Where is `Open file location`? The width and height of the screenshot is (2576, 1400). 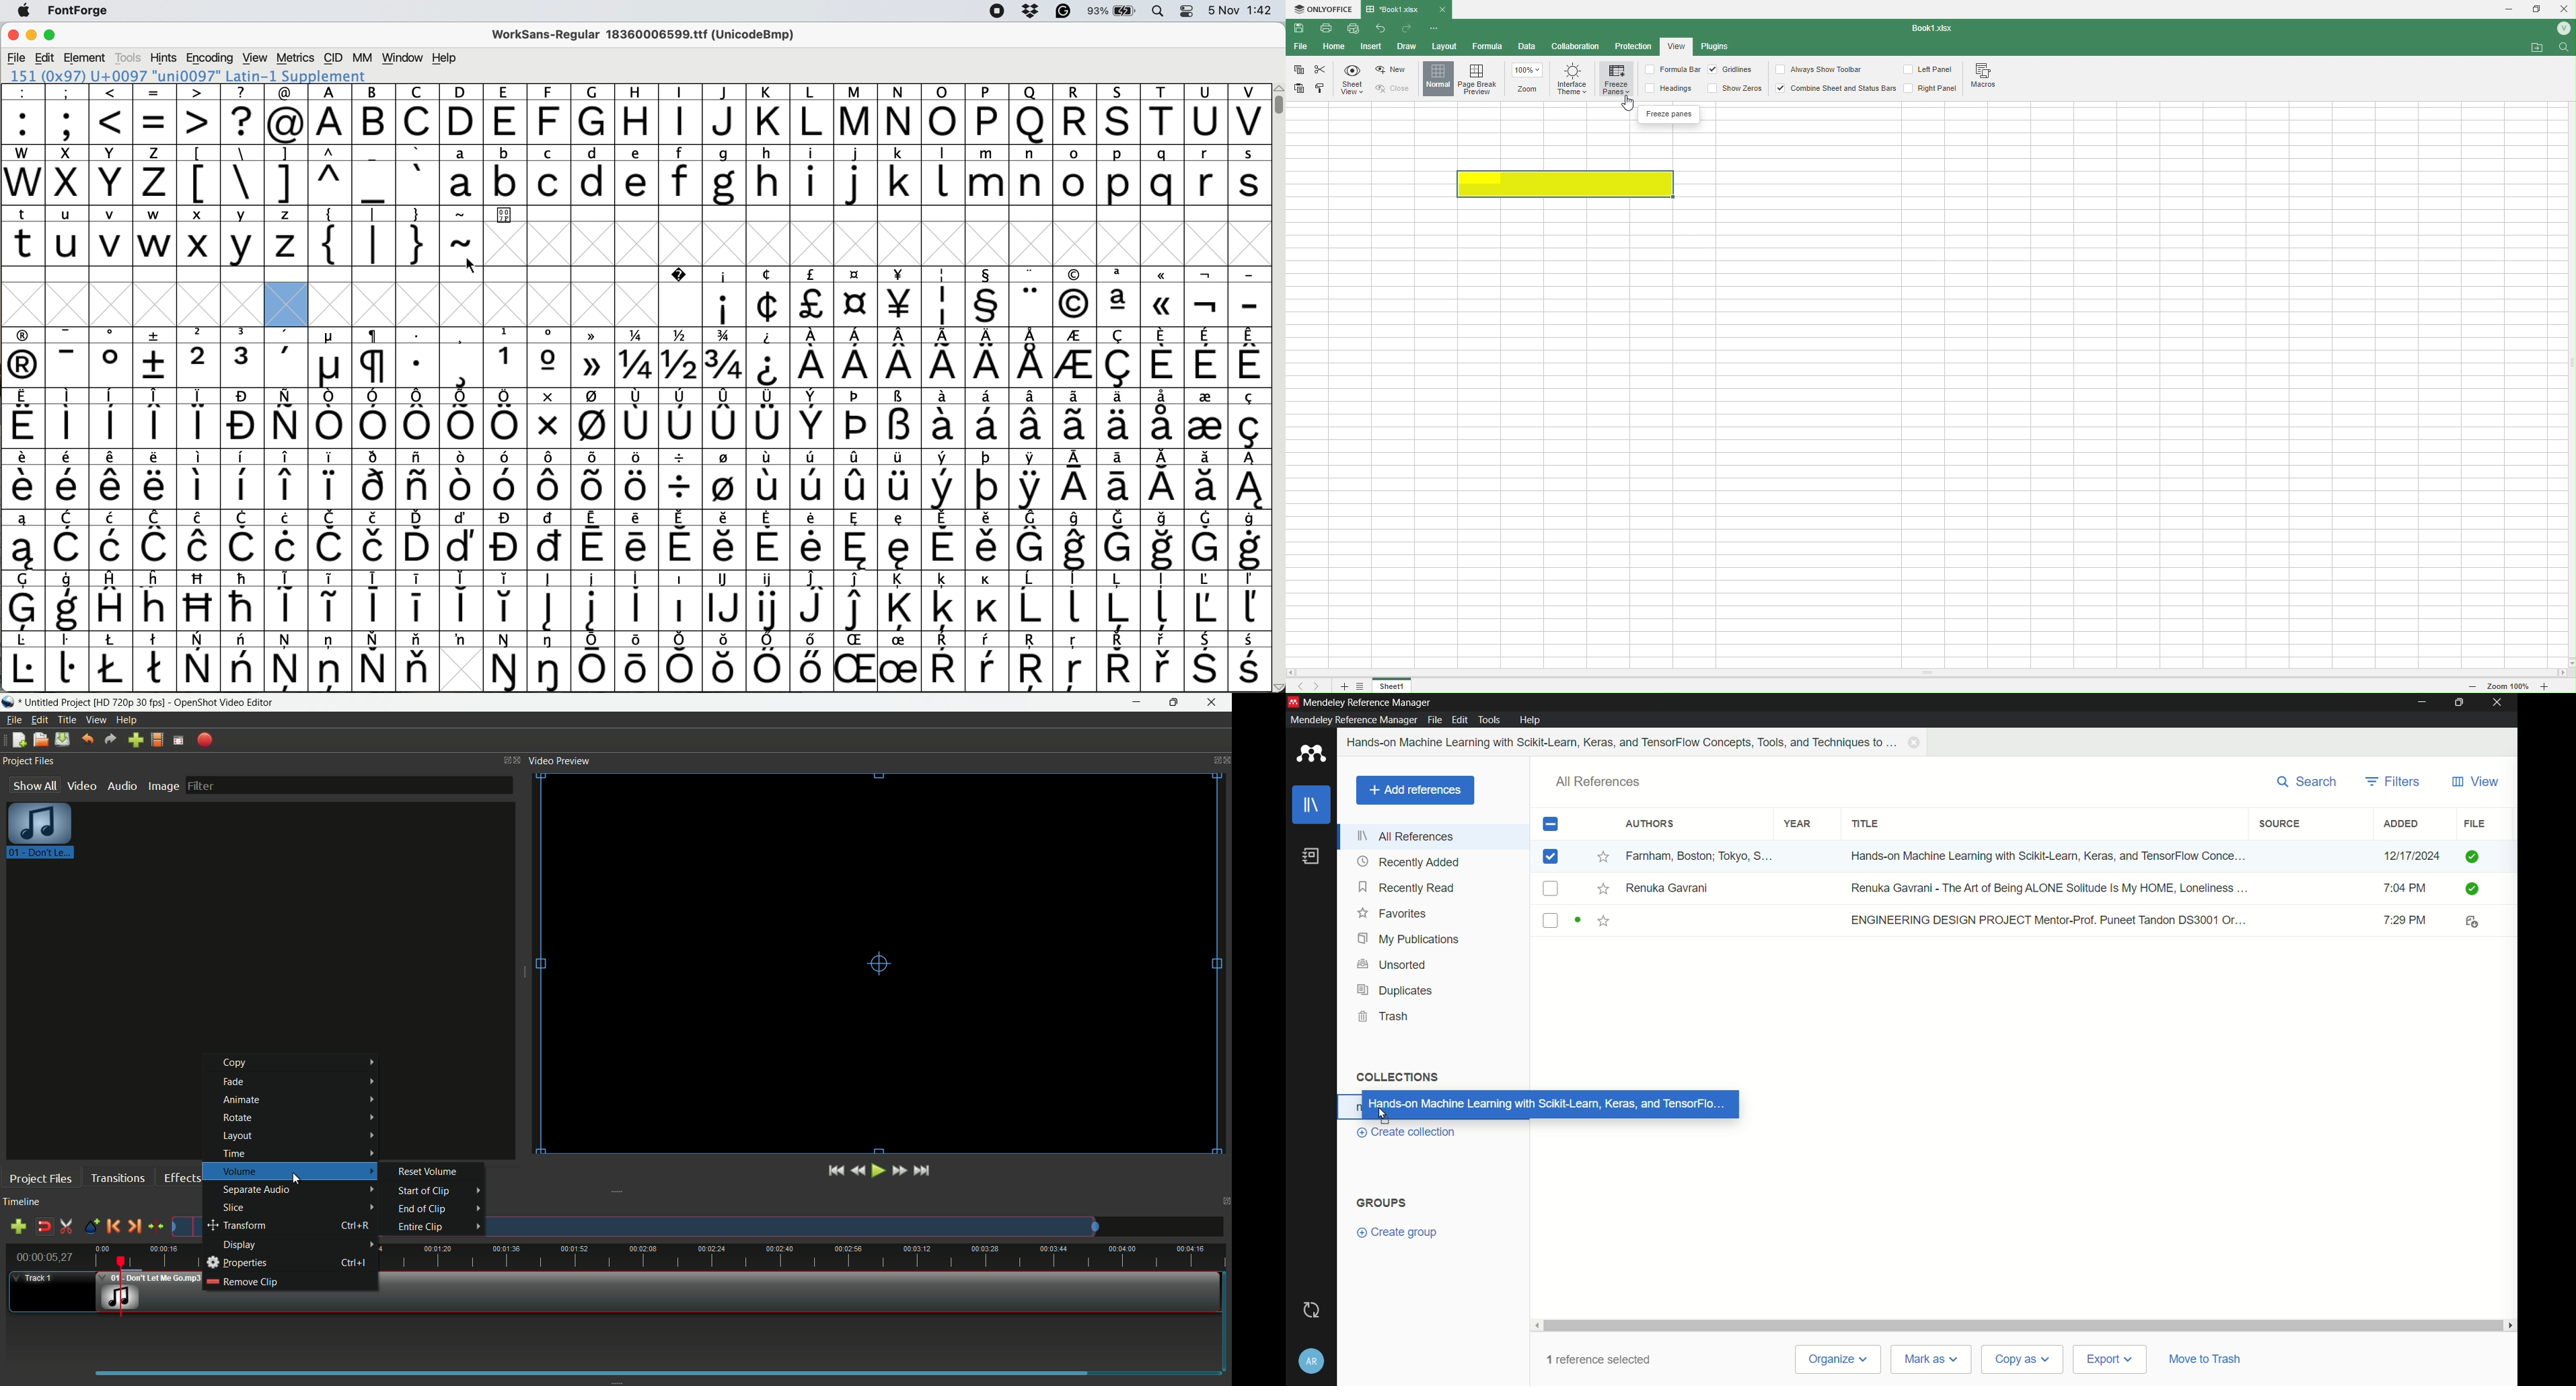
Open file location is located at coordinates (2538, 47).